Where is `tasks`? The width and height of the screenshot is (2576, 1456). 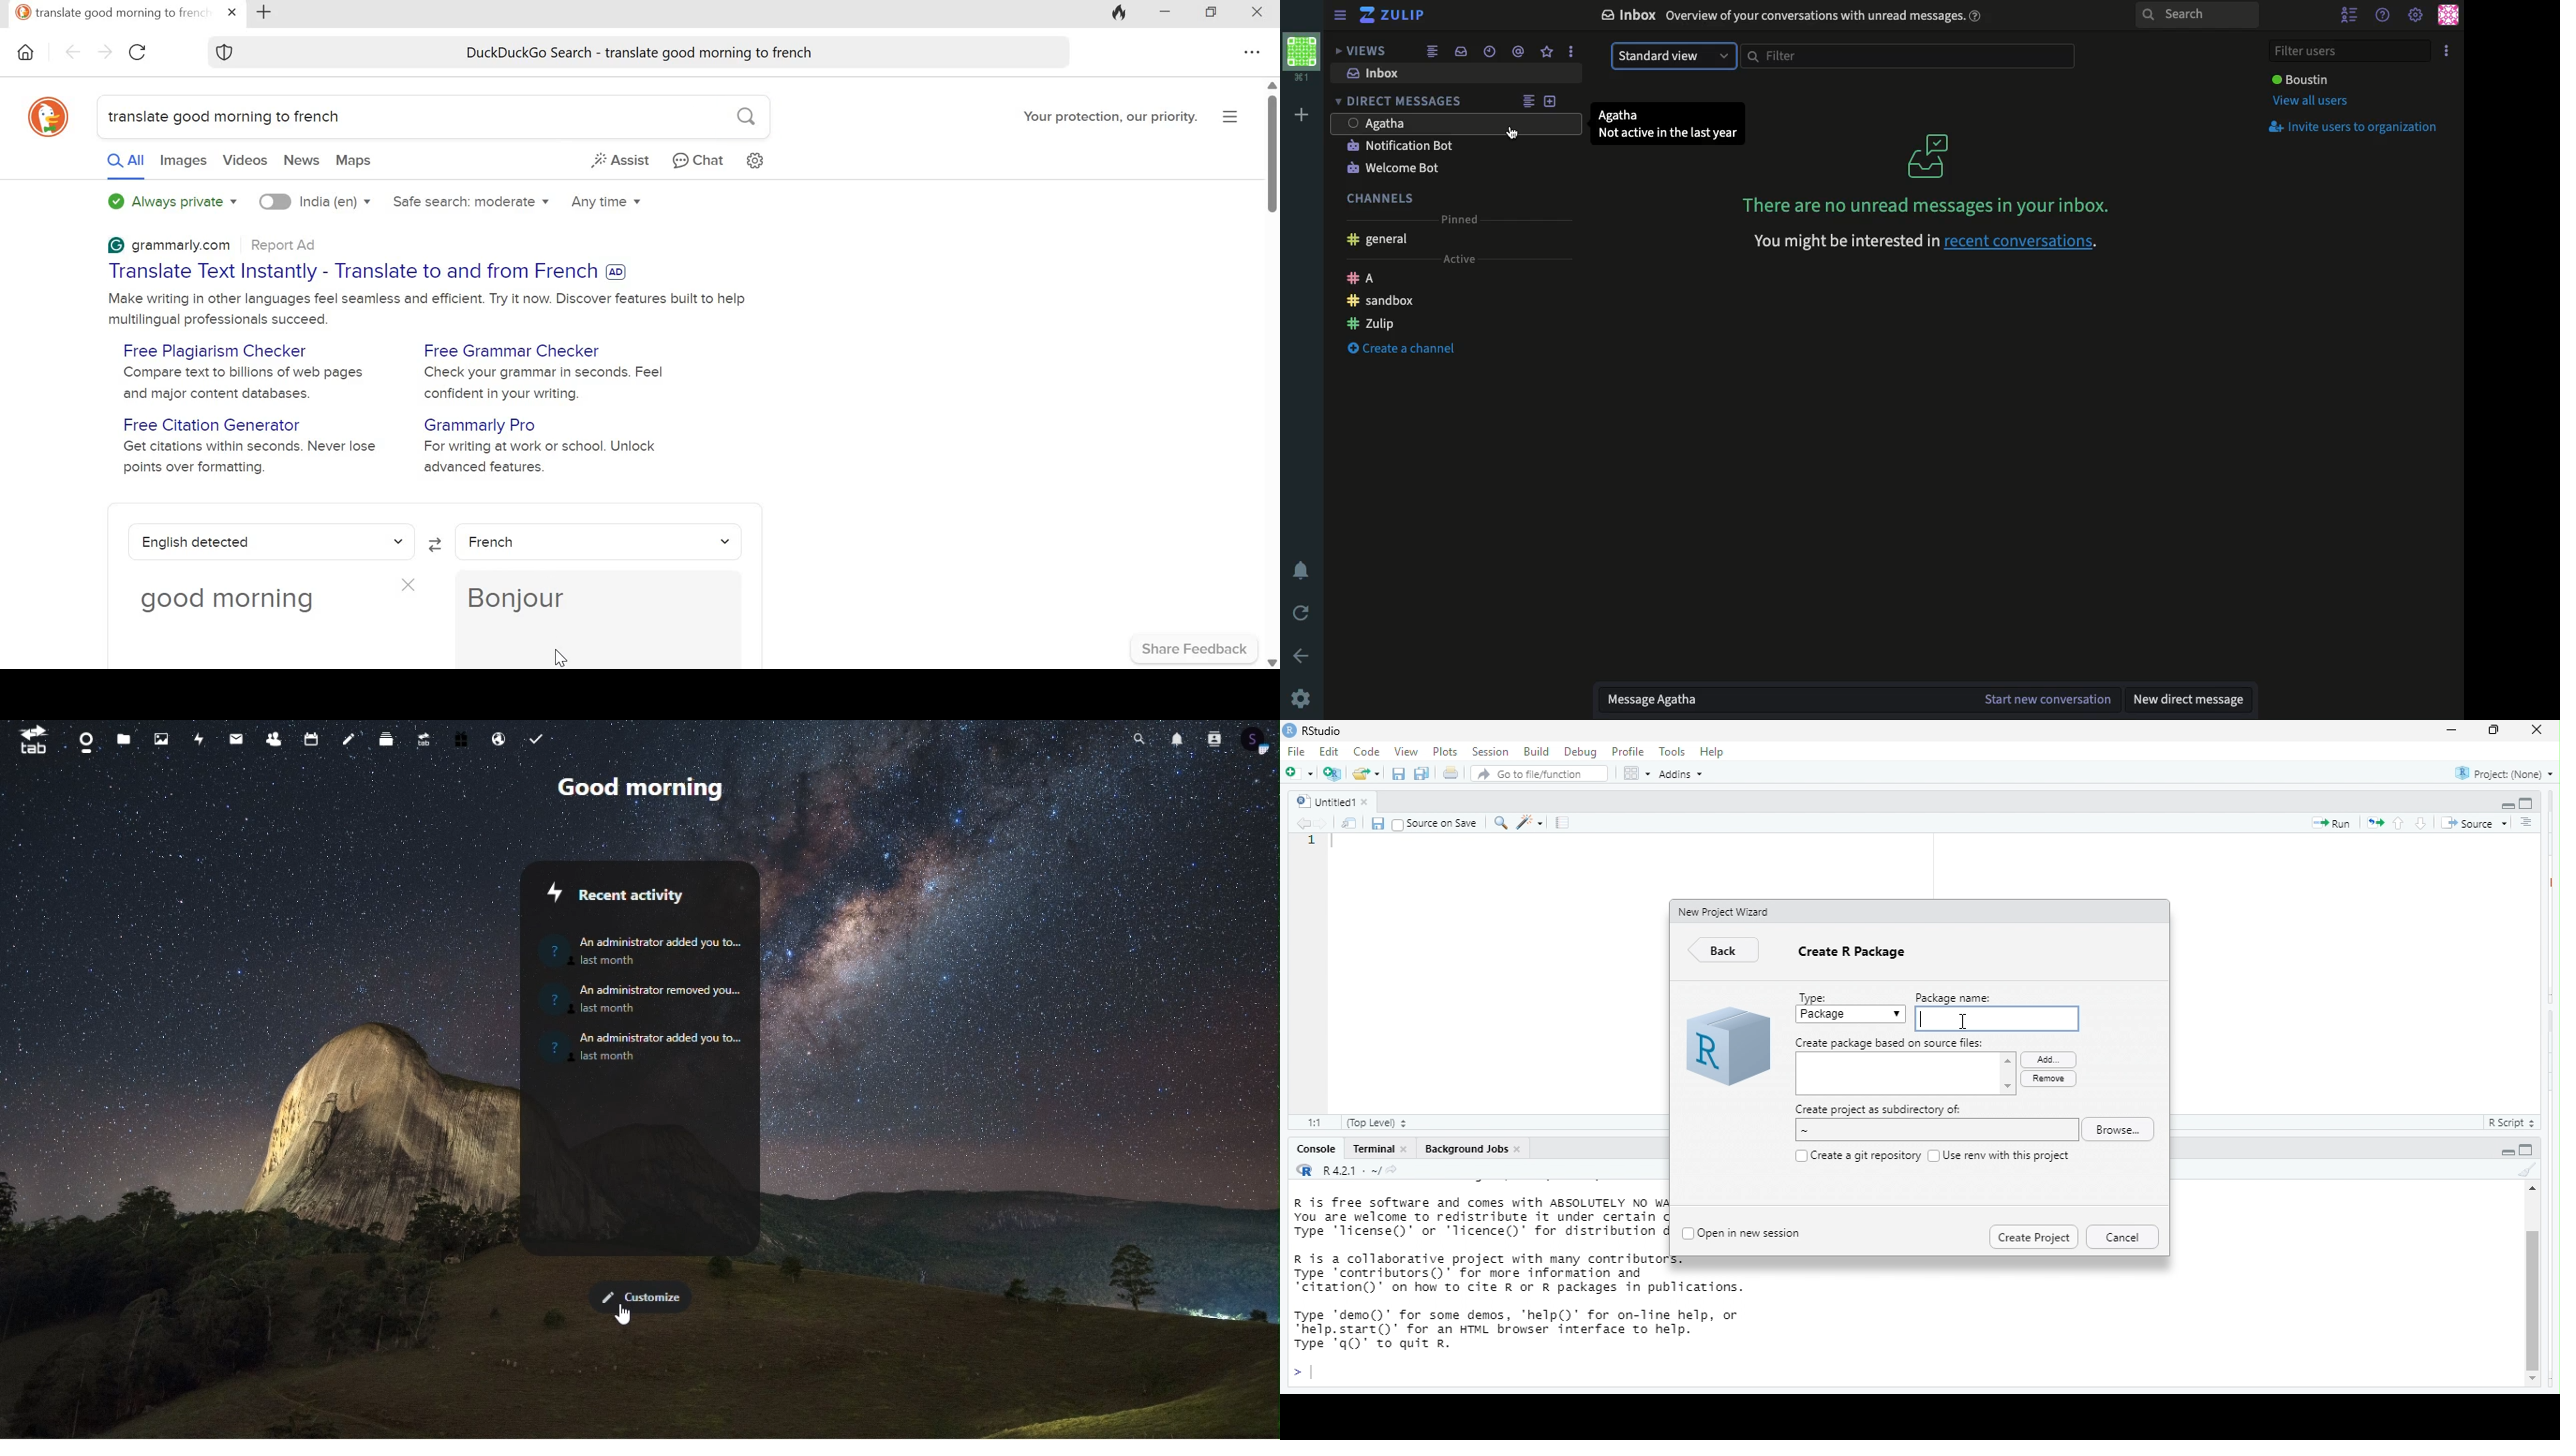
tasks is located at coordinates (540, 737).